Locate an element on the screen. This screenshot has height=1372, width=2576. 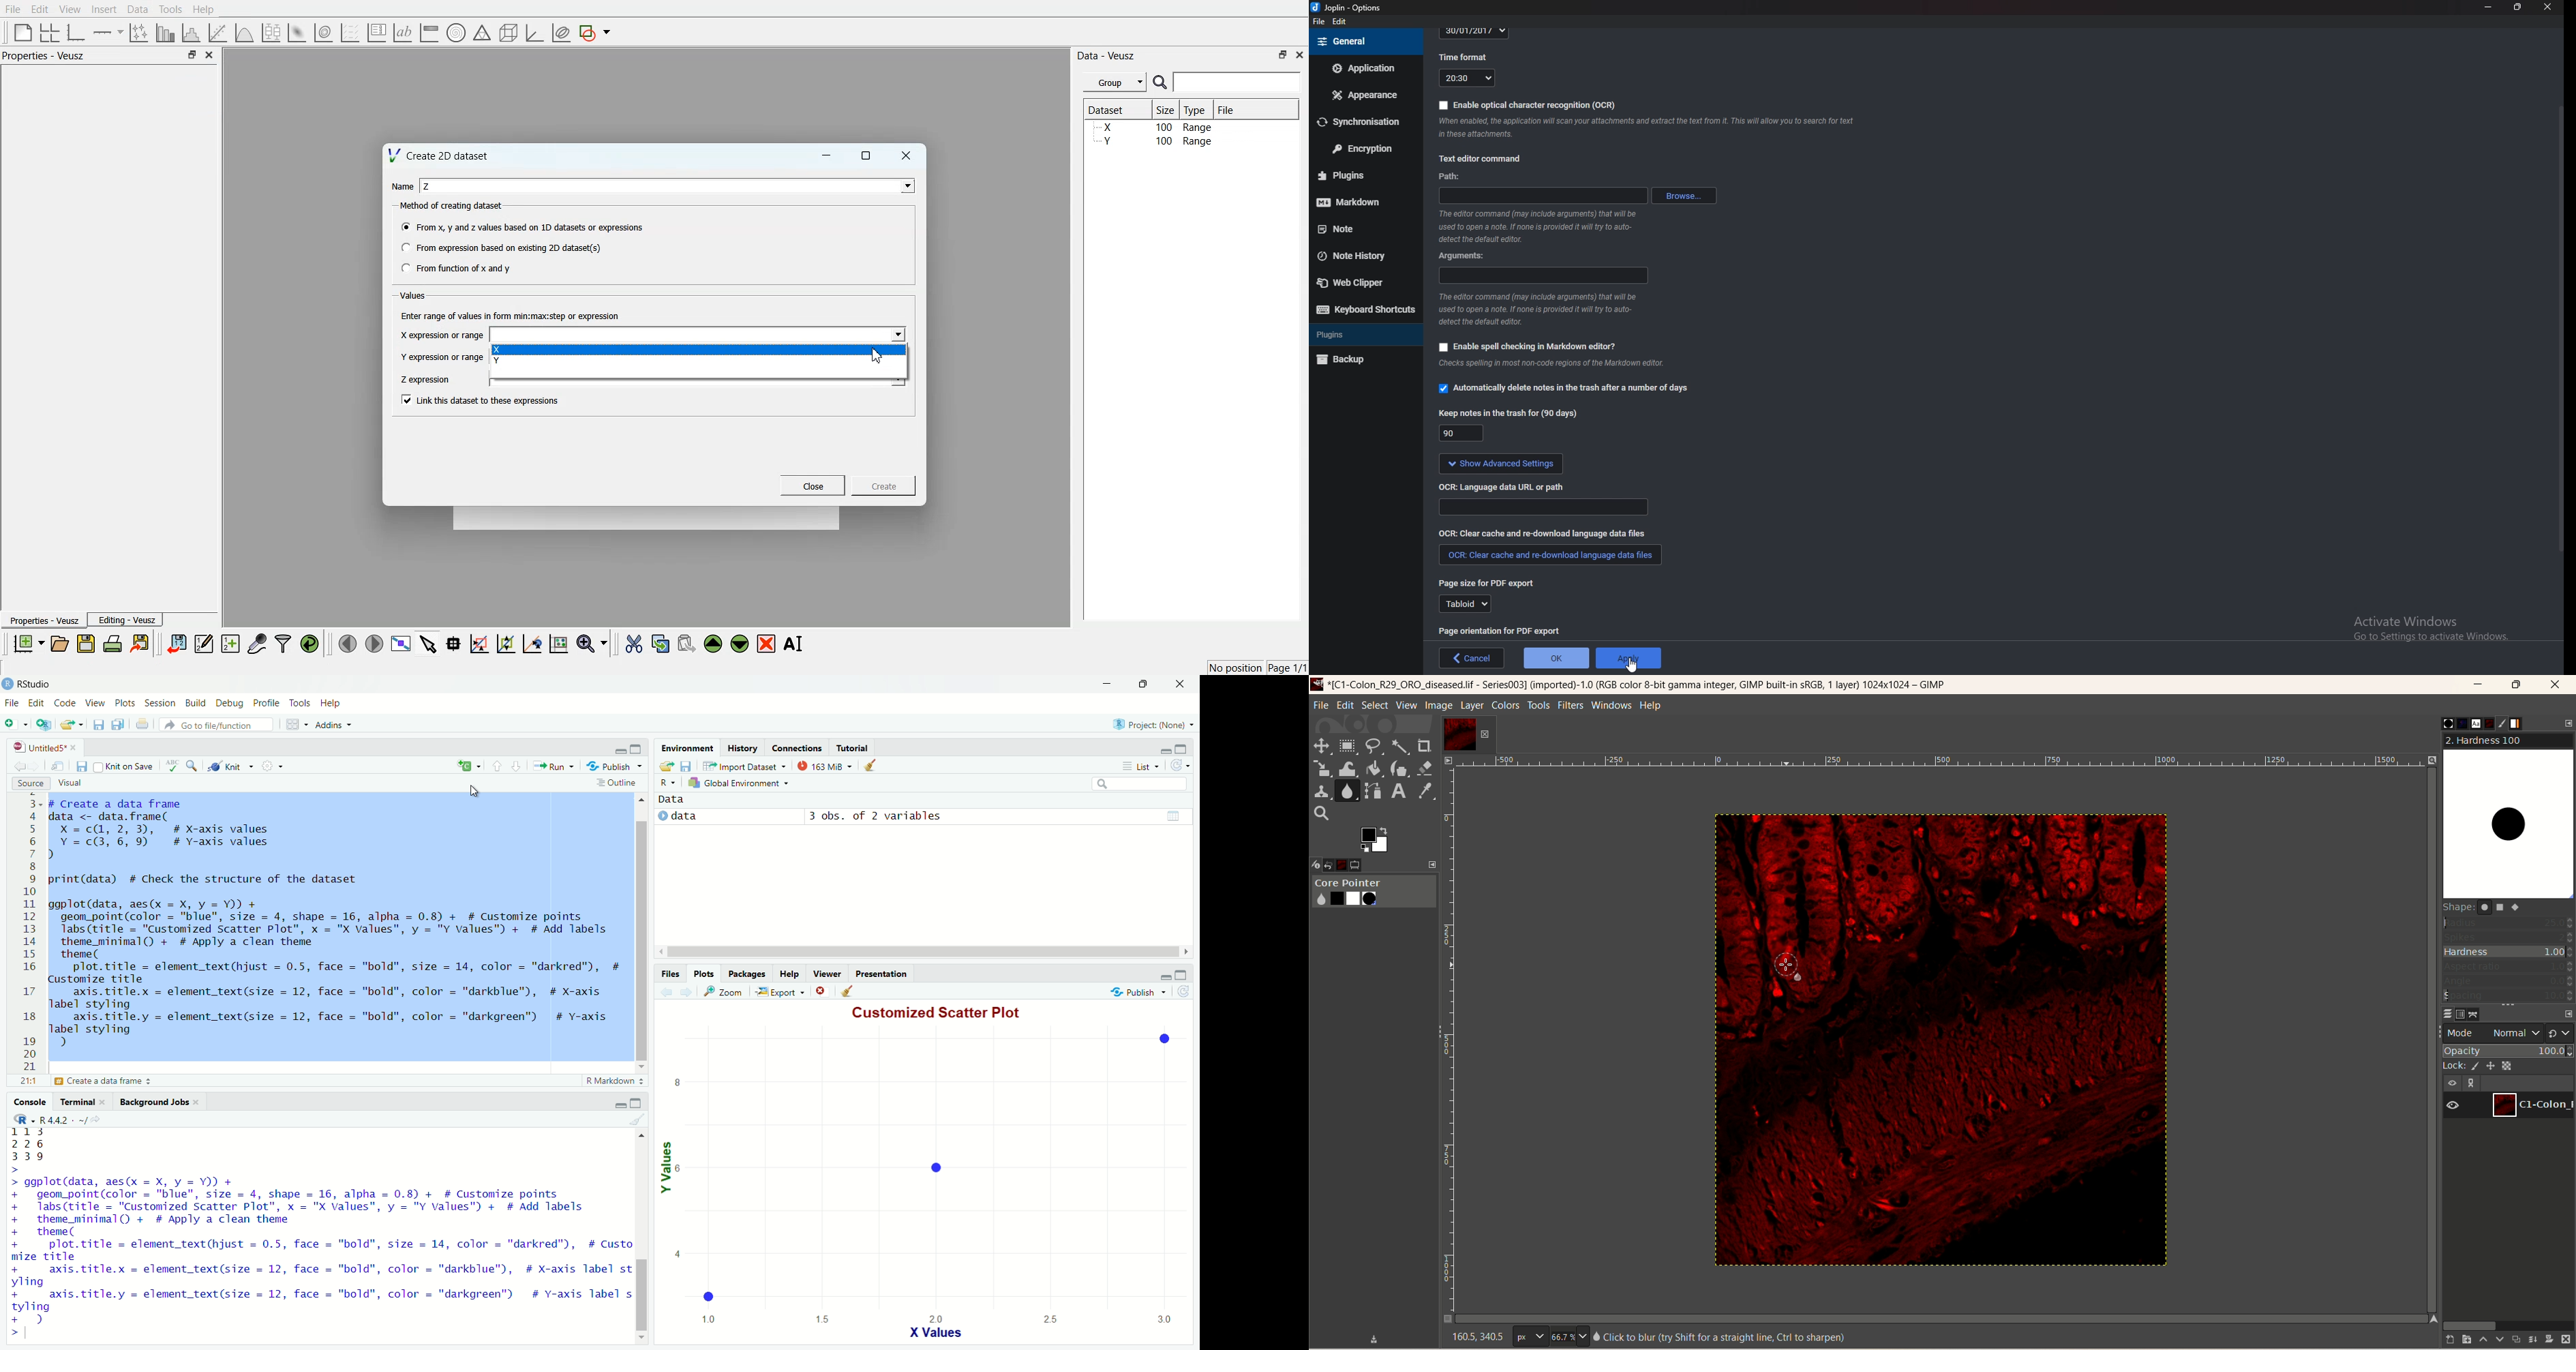
Help is located at coordinates (787, 976).